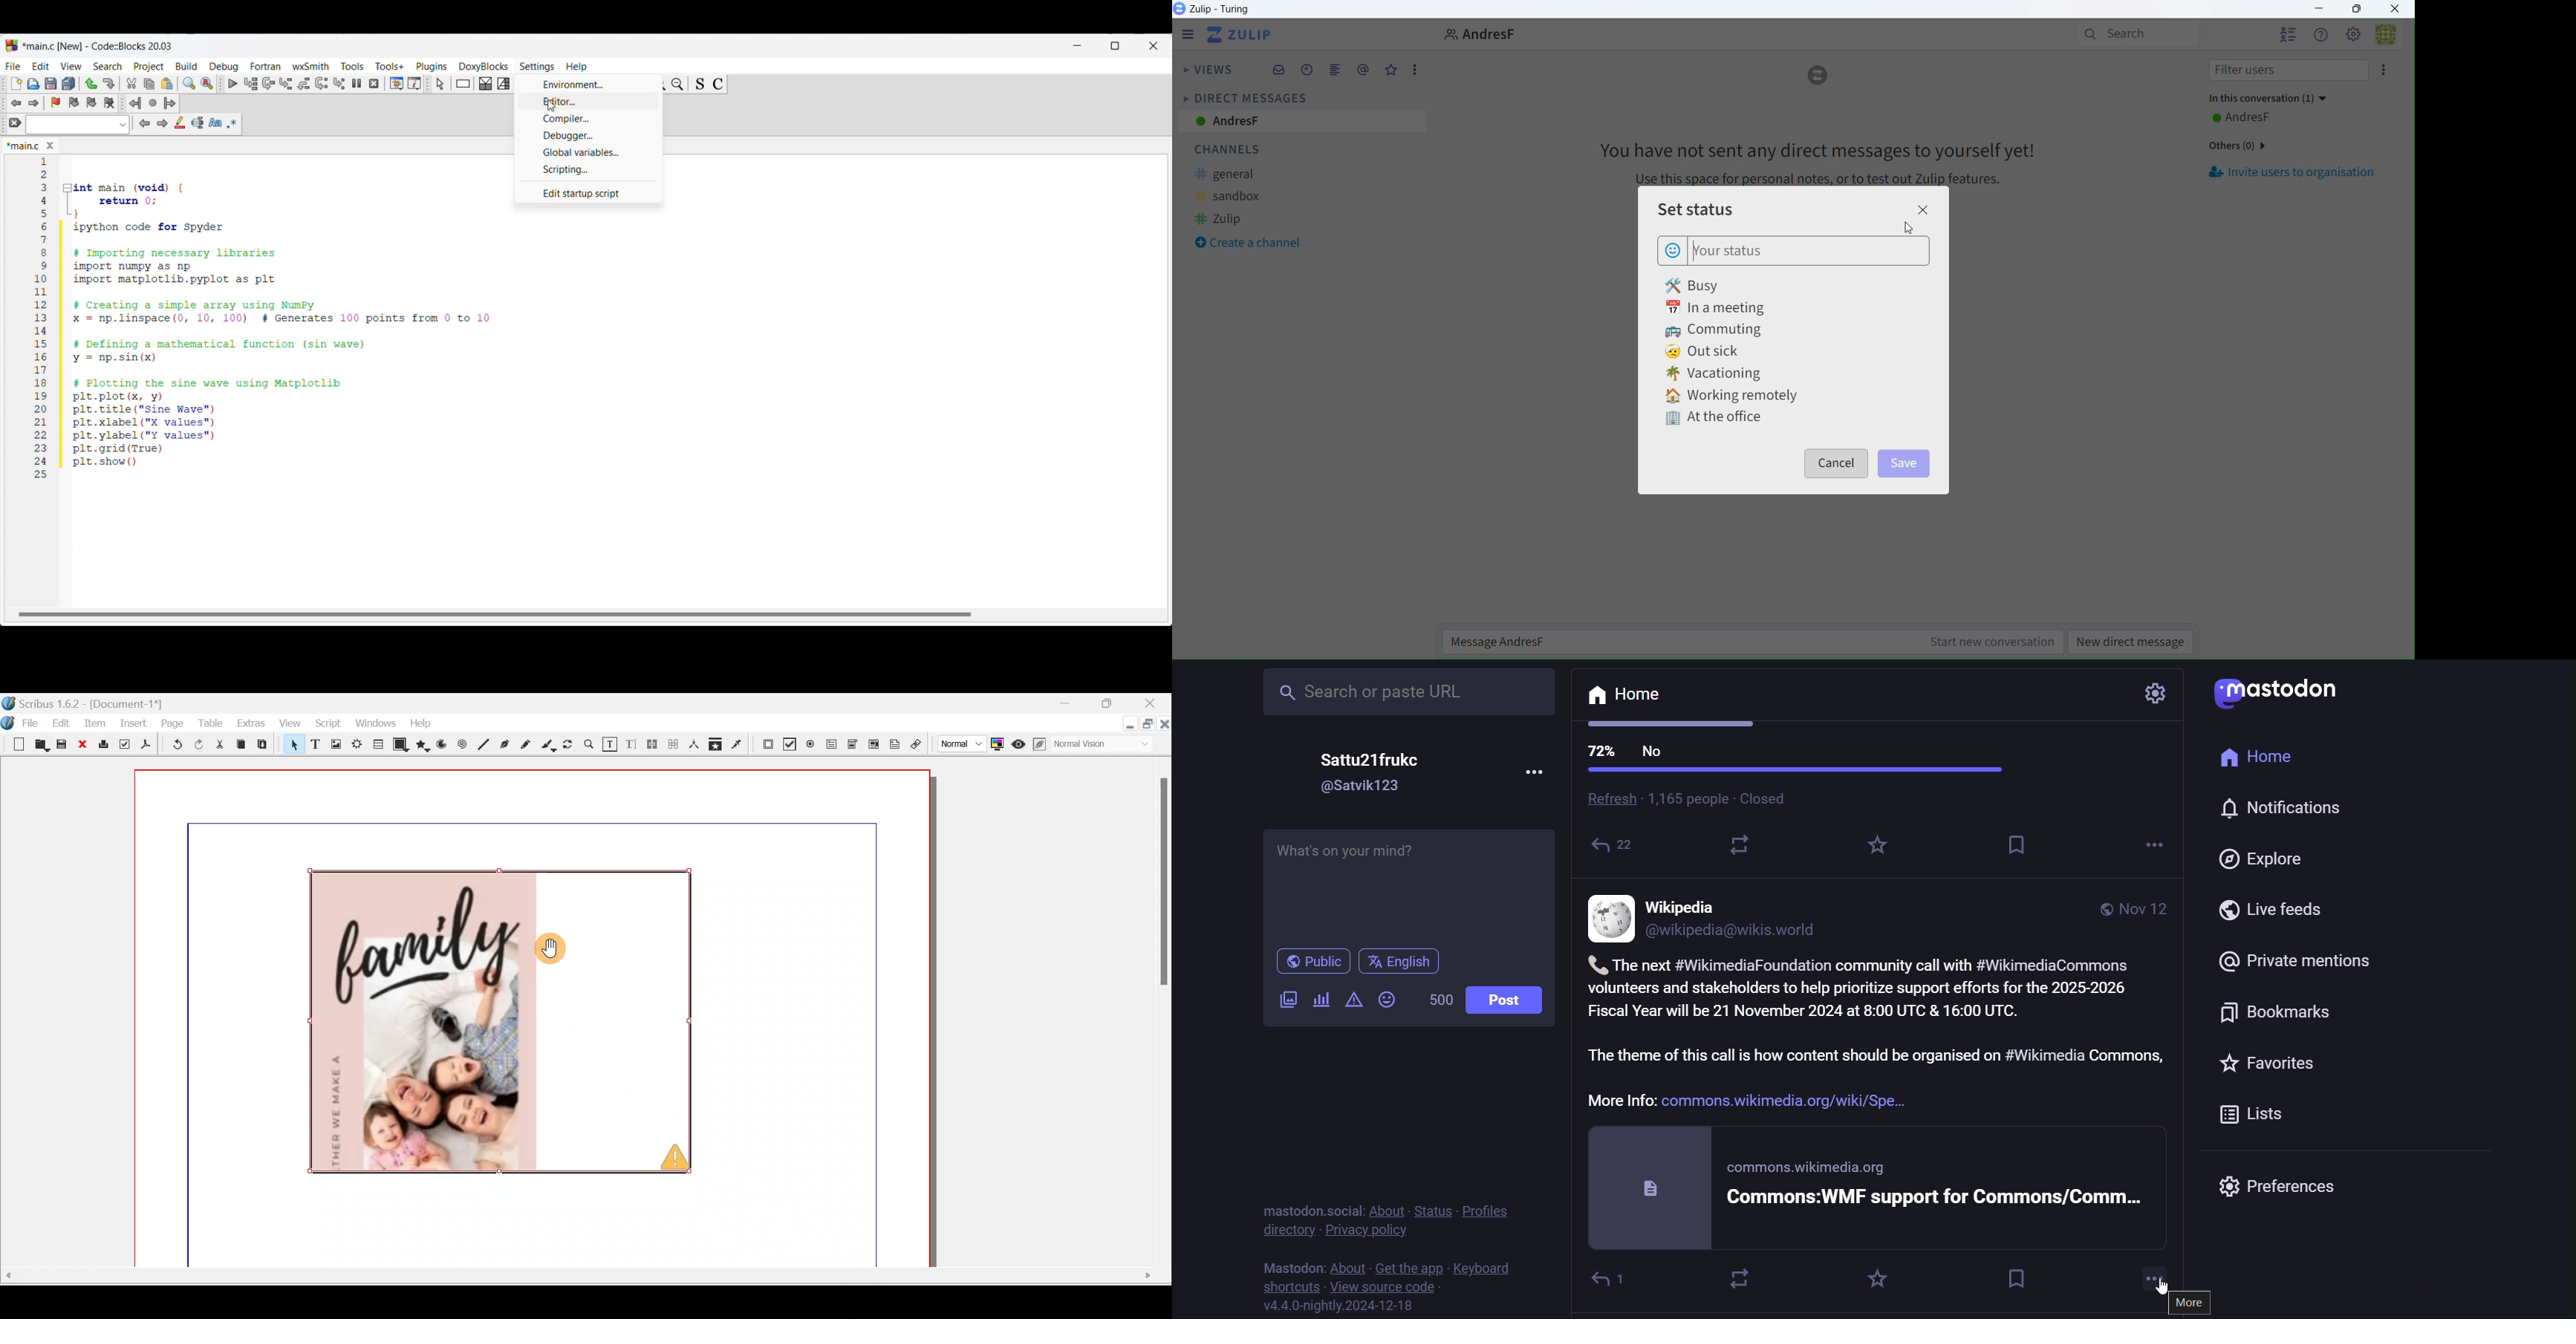 Image resolution: width=2576 pixels, height=1344 pixels. What do you see at coordinates (232, 123) in the screenshot?
I see `Use regex` at bounding box center [232, 123].